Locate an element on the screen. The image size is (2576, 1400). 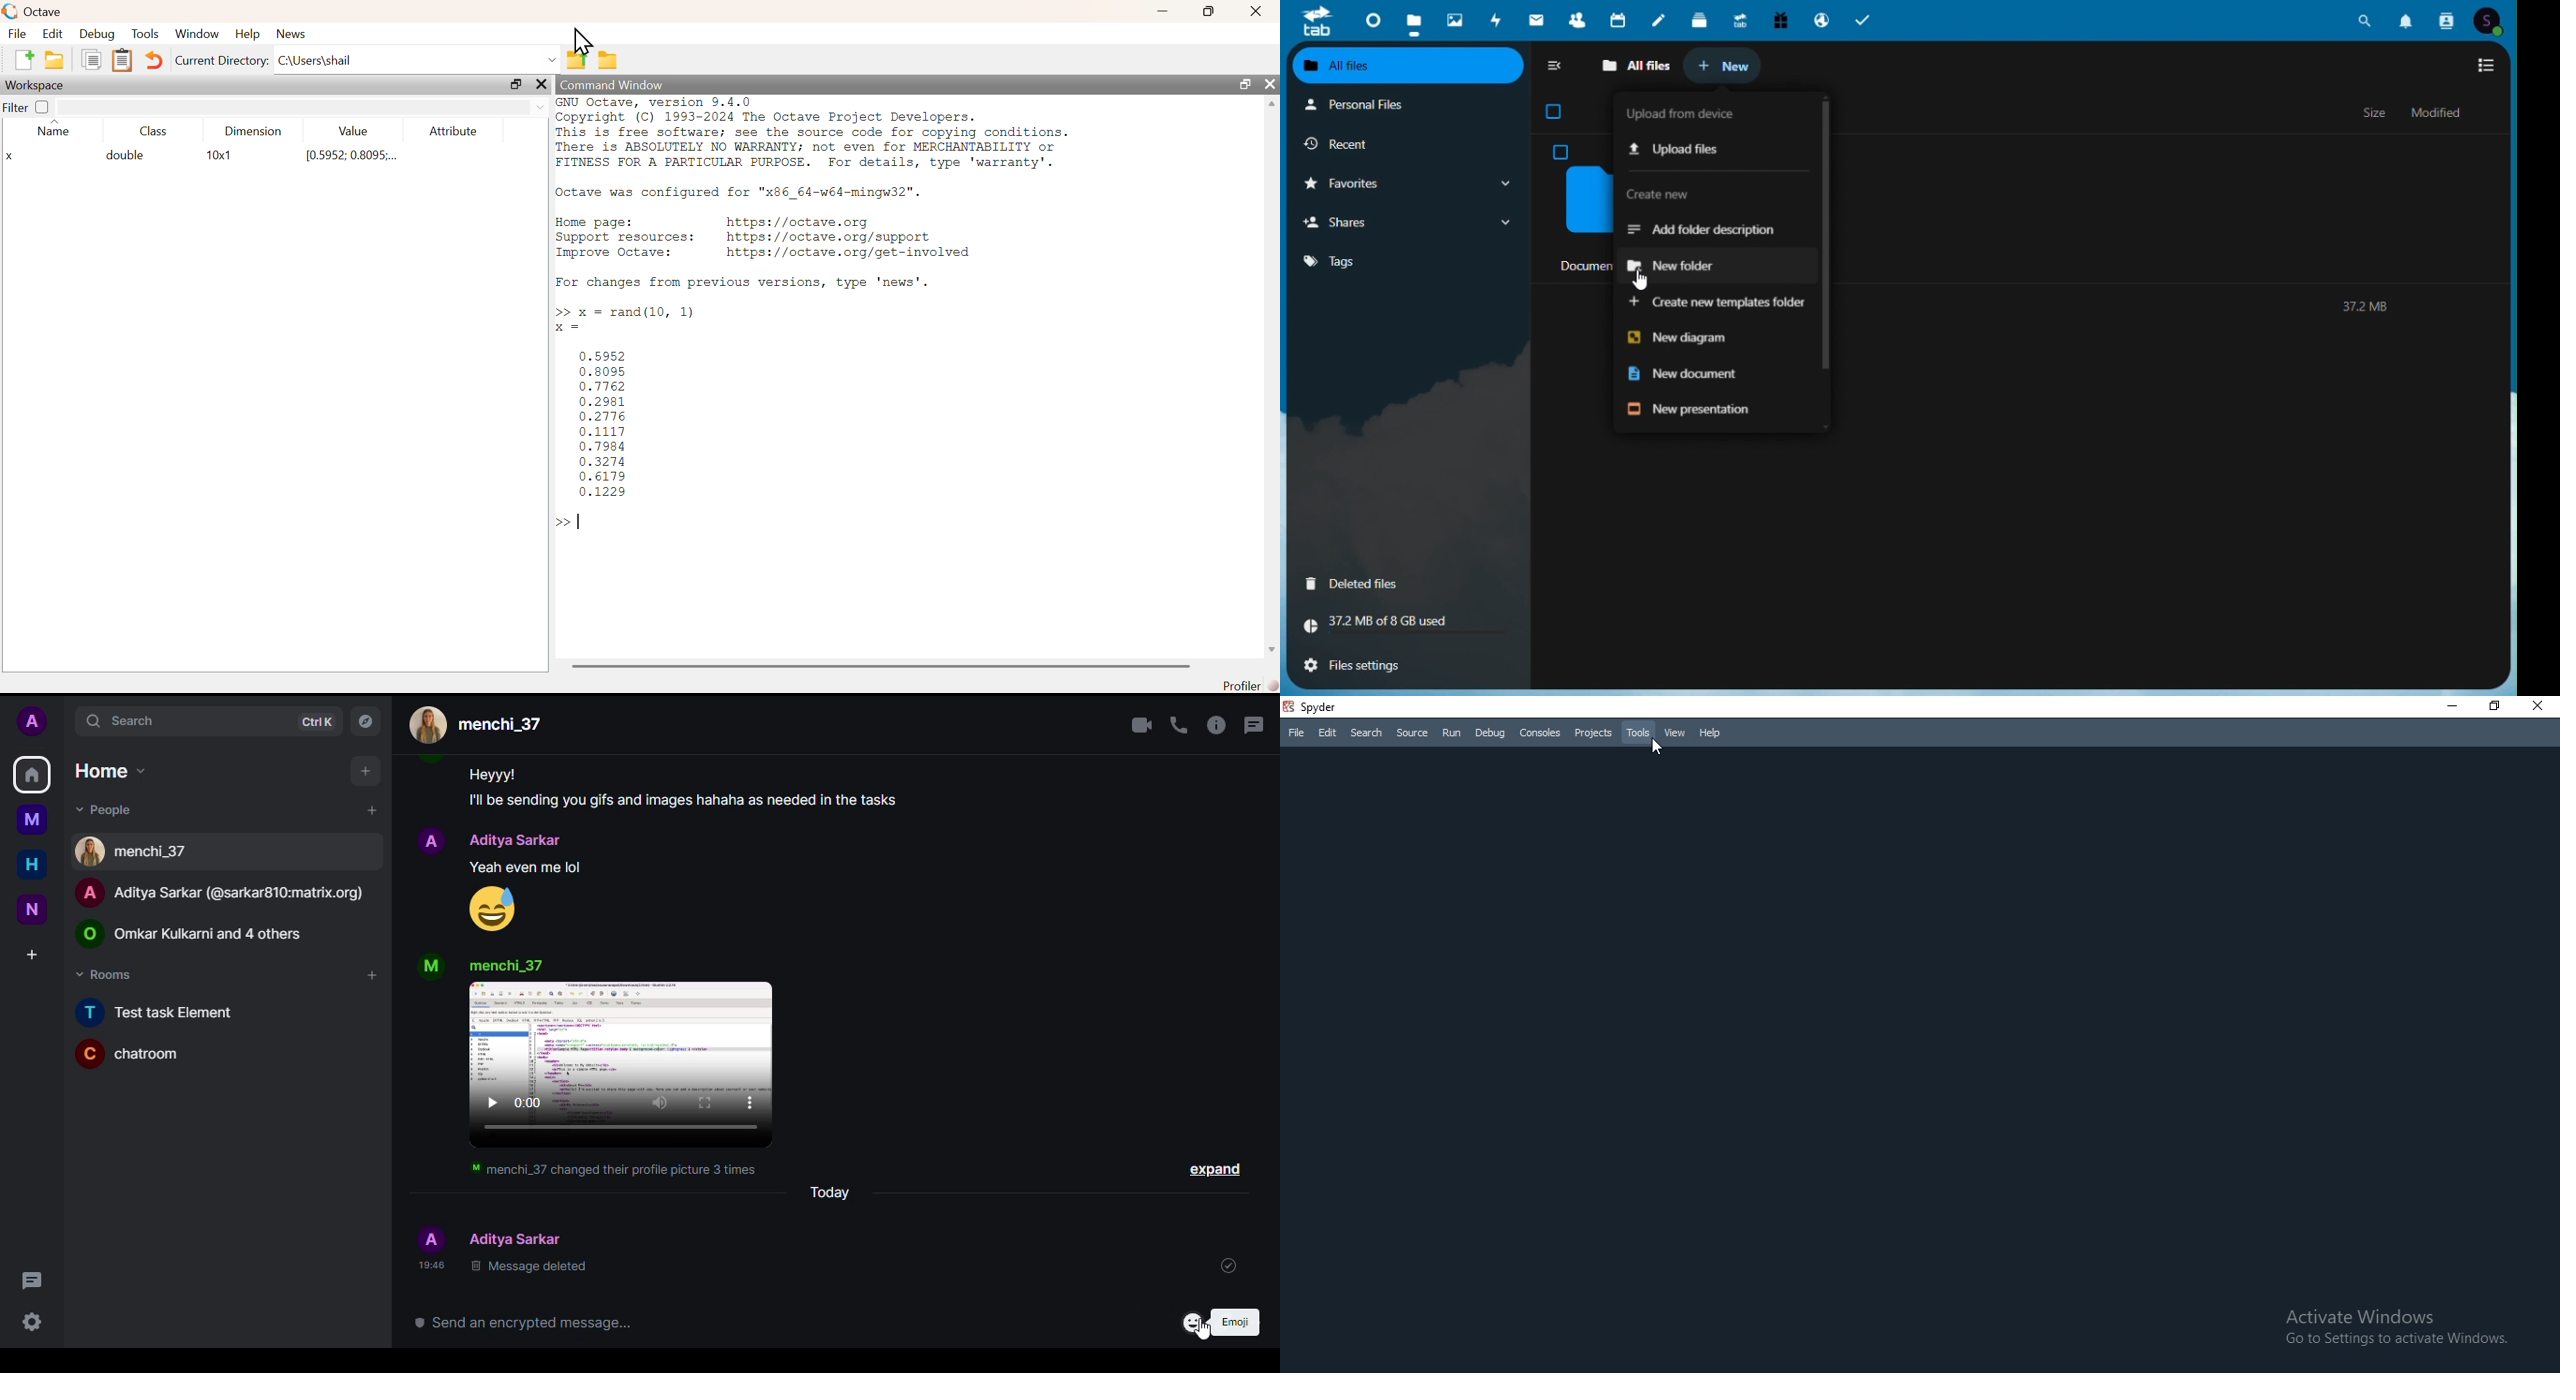
home is located at coordinates (105, 770).